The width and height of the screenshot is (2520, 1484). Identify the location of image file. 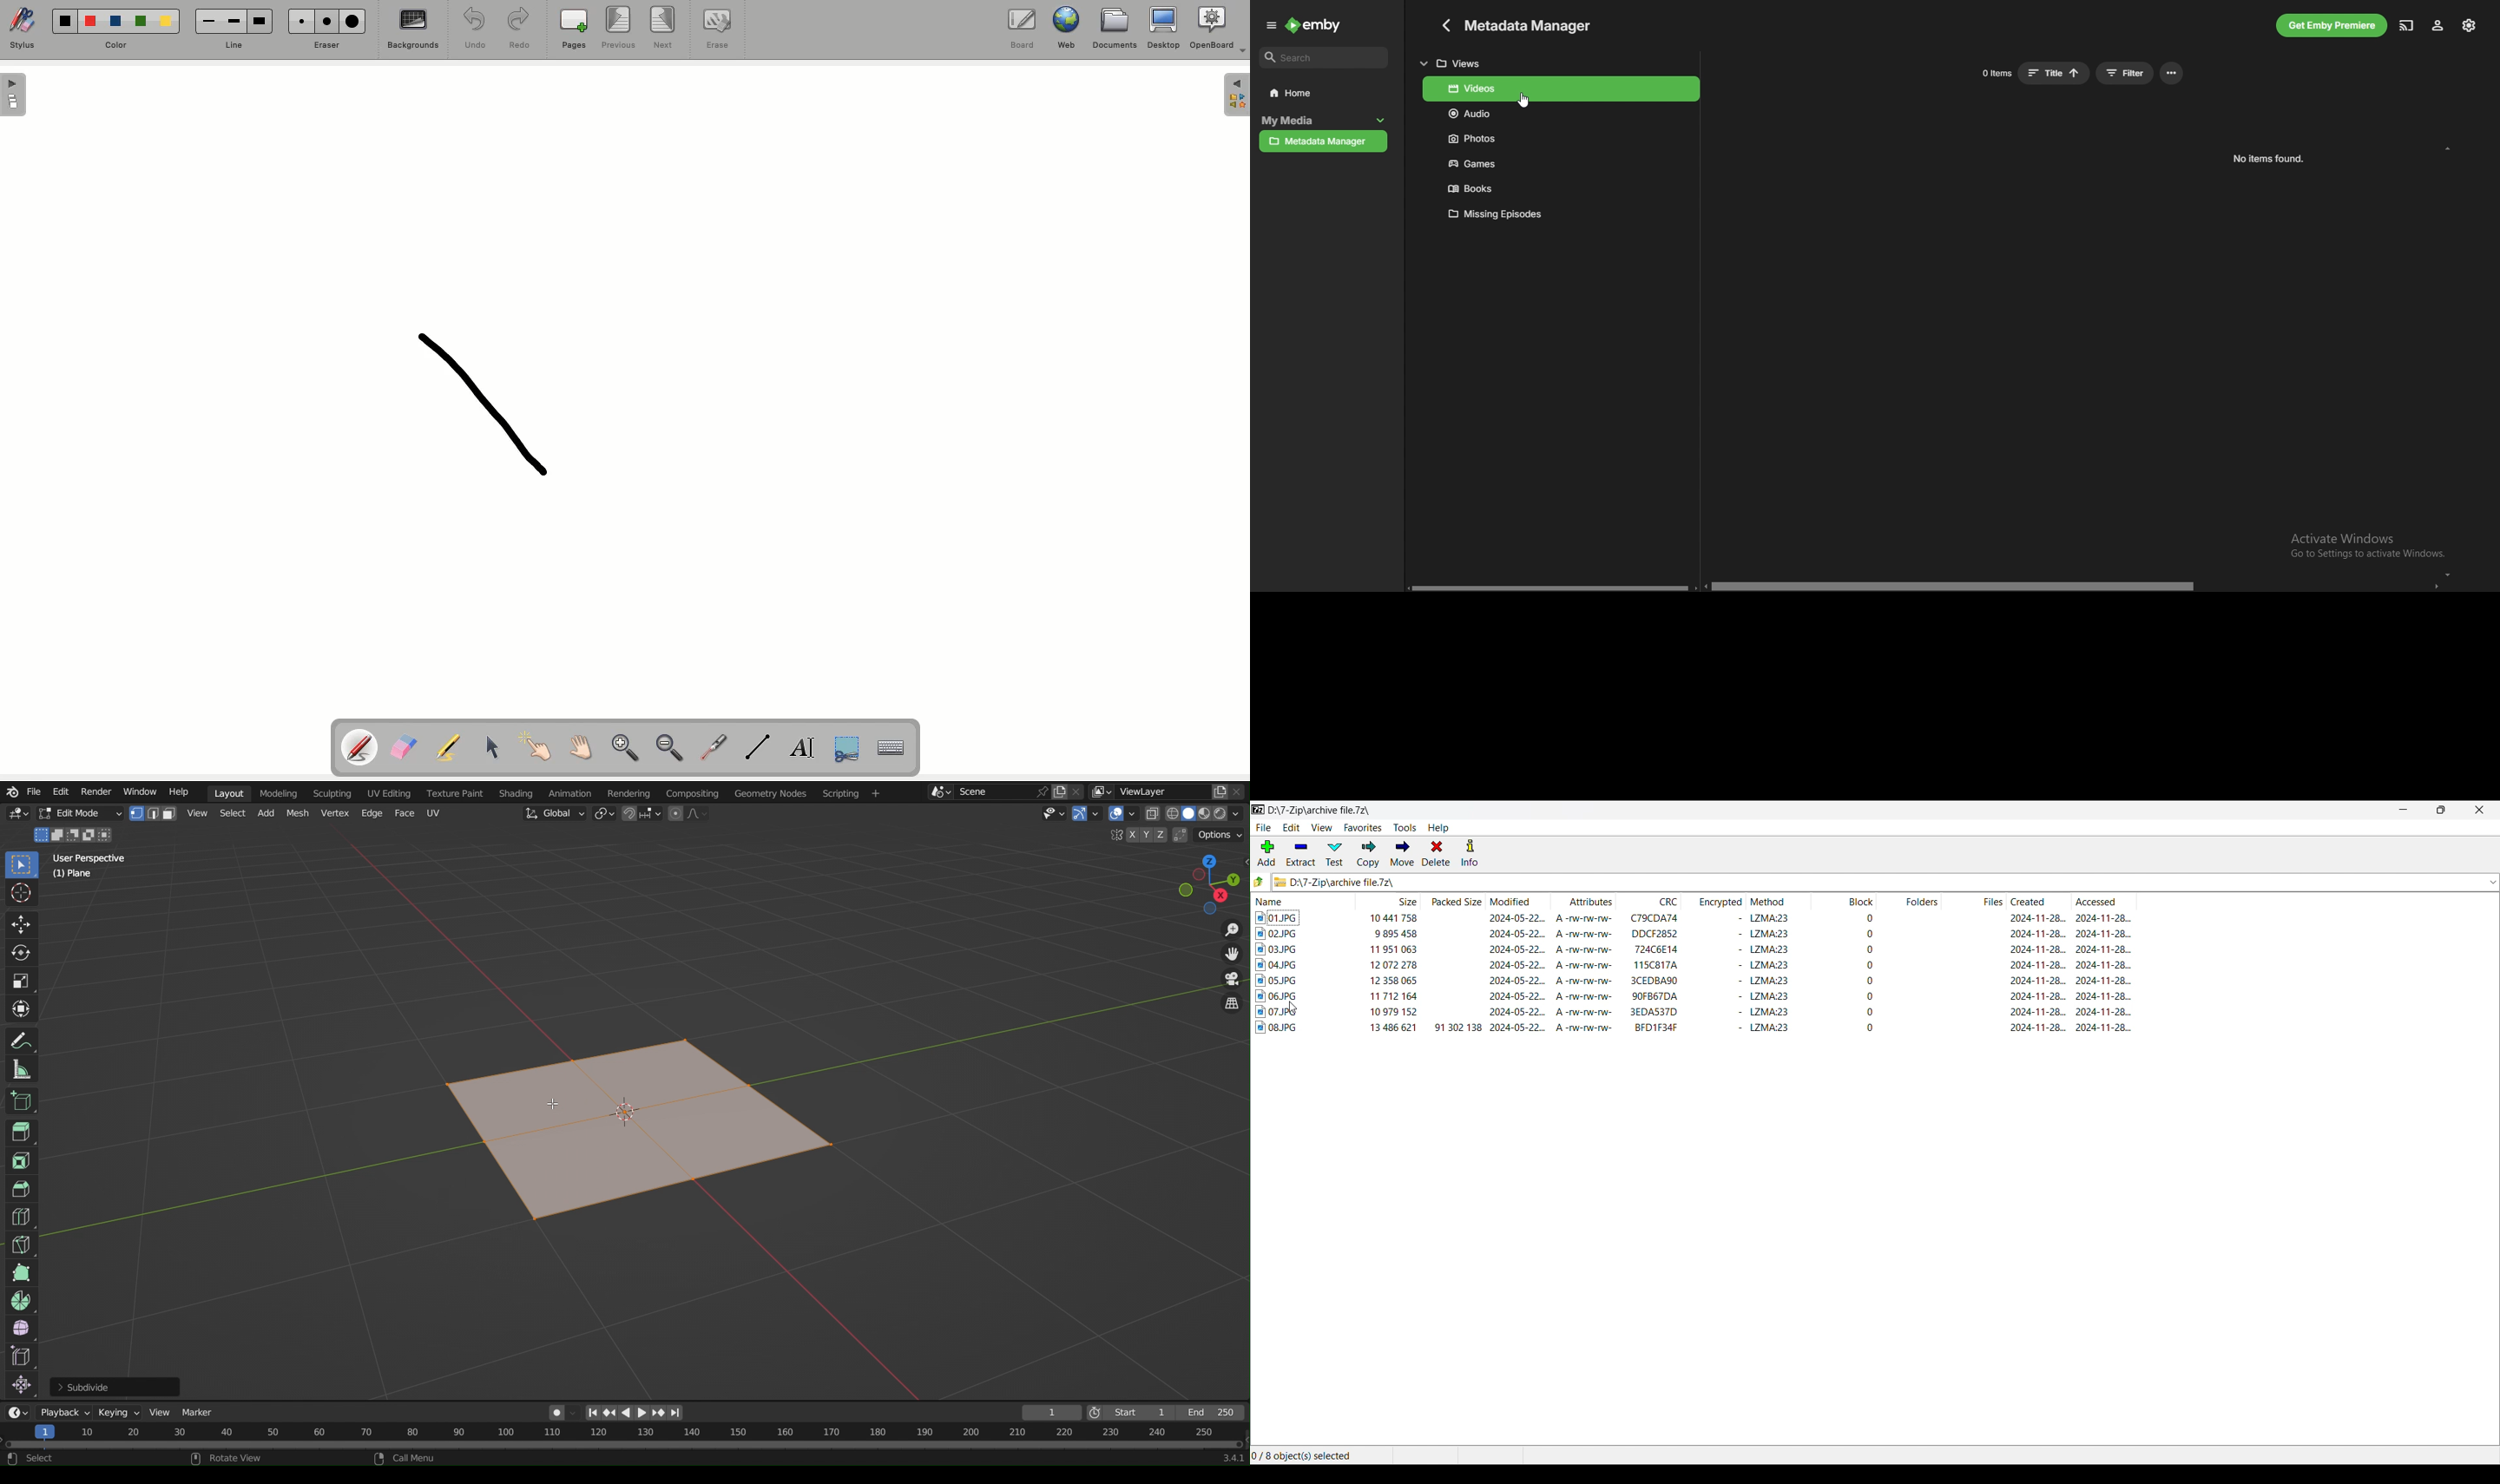
(1277, 1028).